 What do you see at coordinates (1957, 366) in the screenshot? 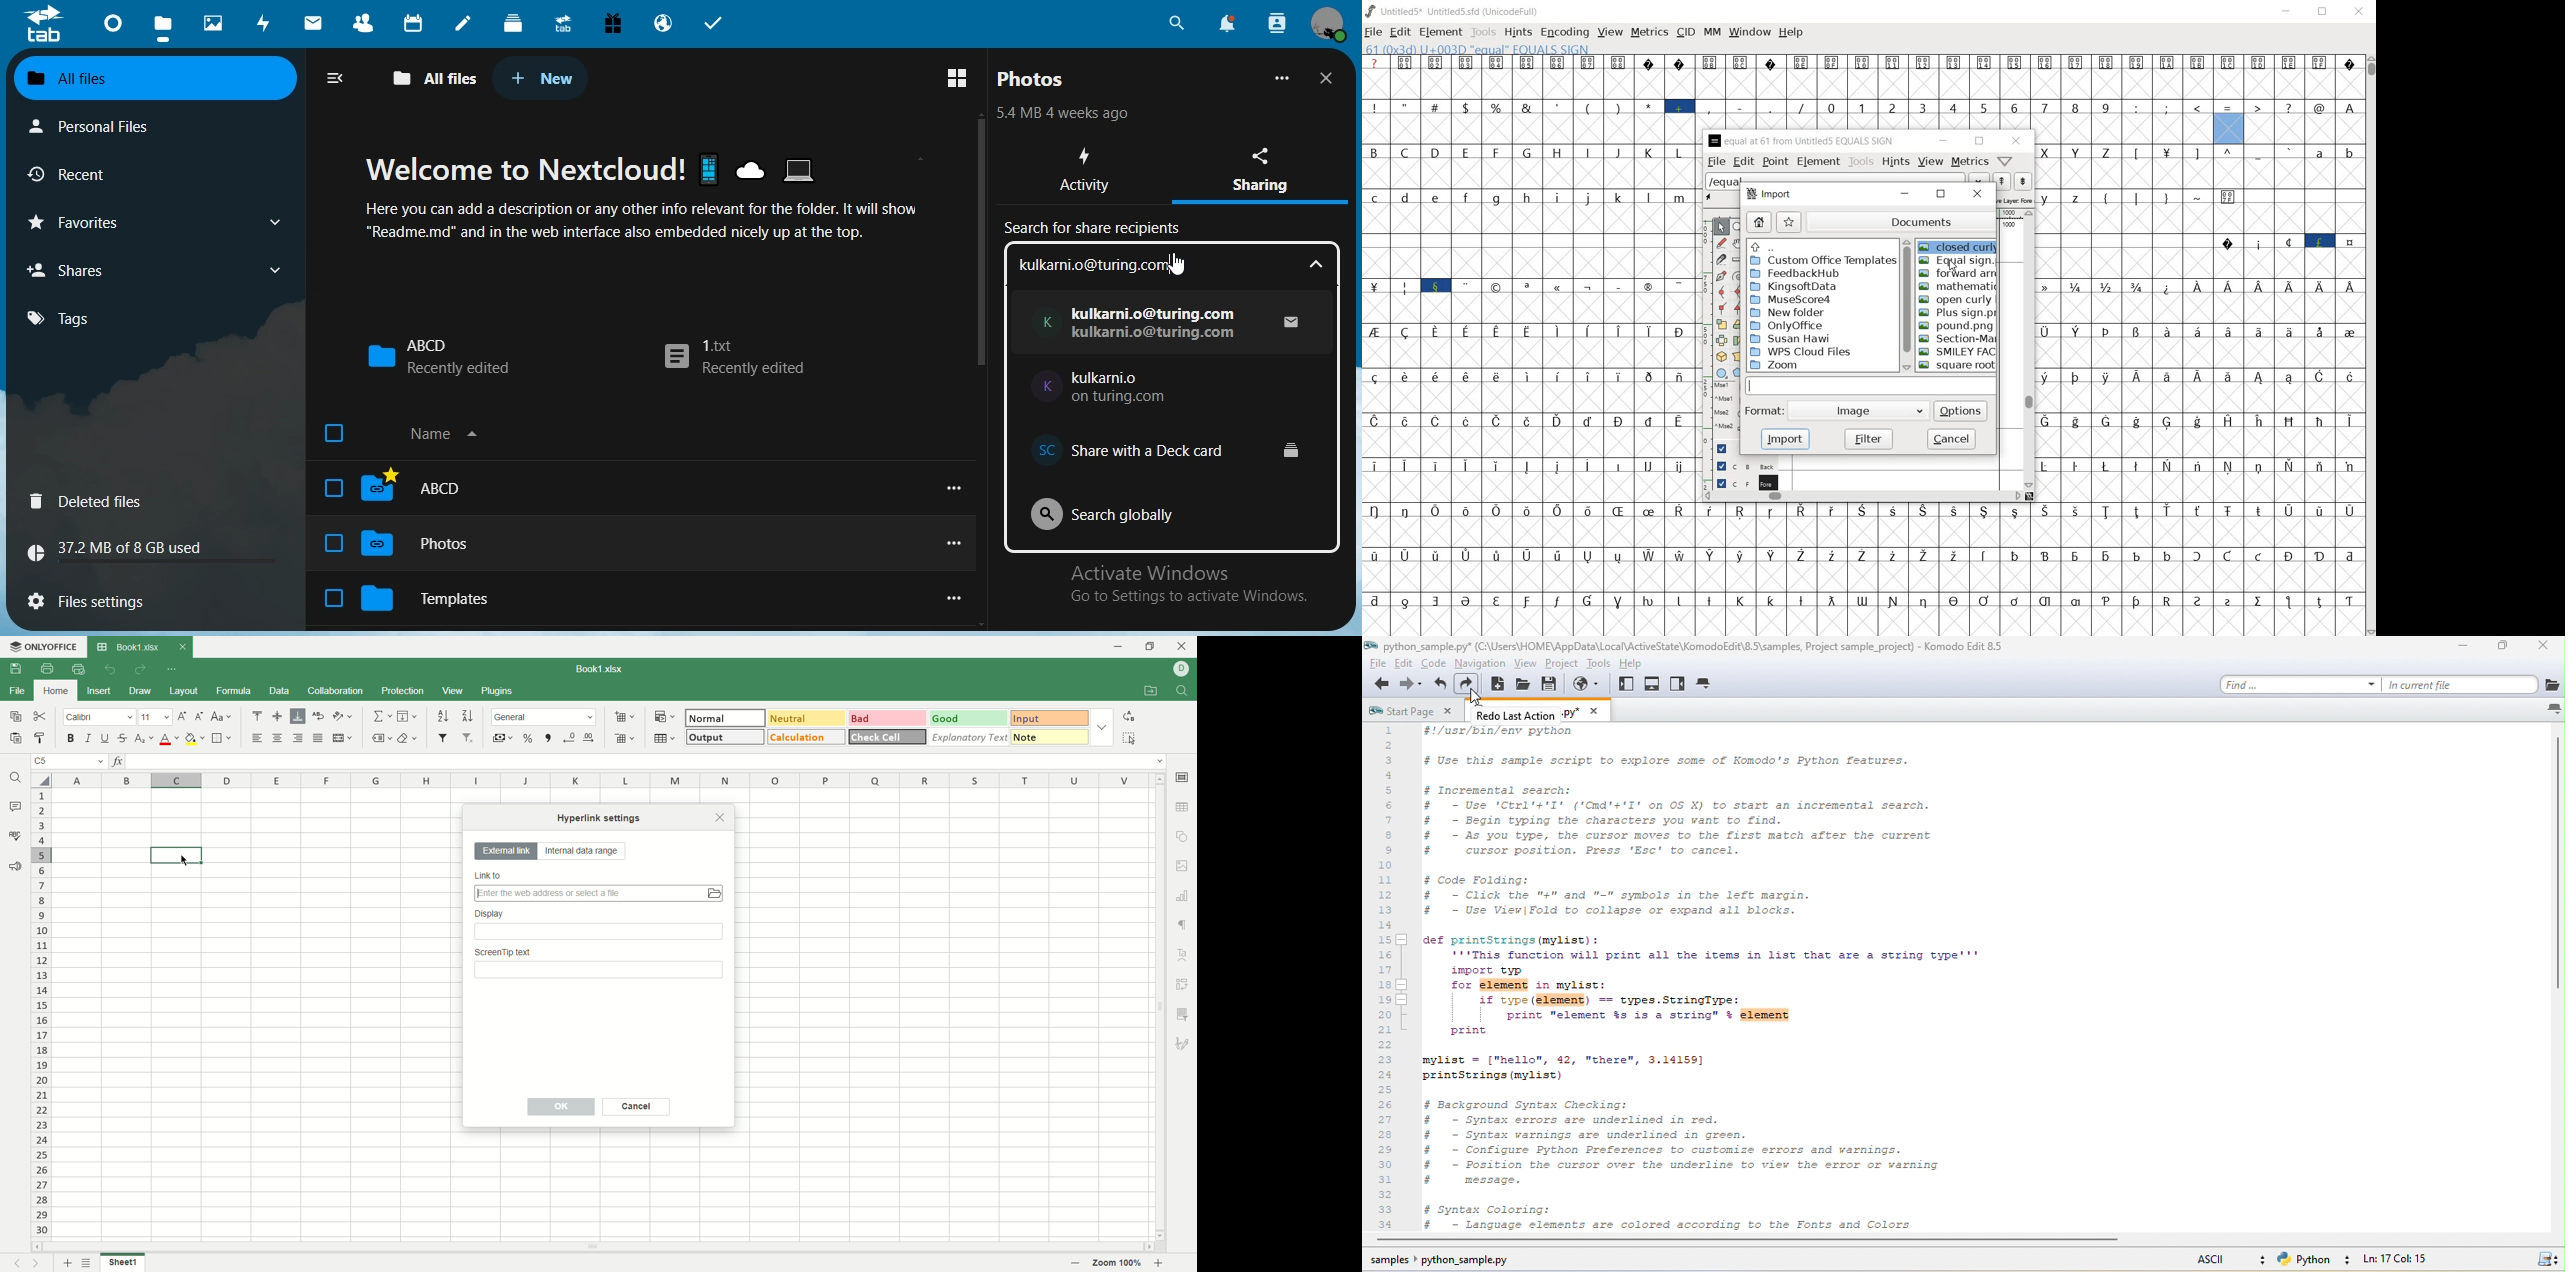
I see `SQUARE ROOT` at bounding box center [1957, 366].